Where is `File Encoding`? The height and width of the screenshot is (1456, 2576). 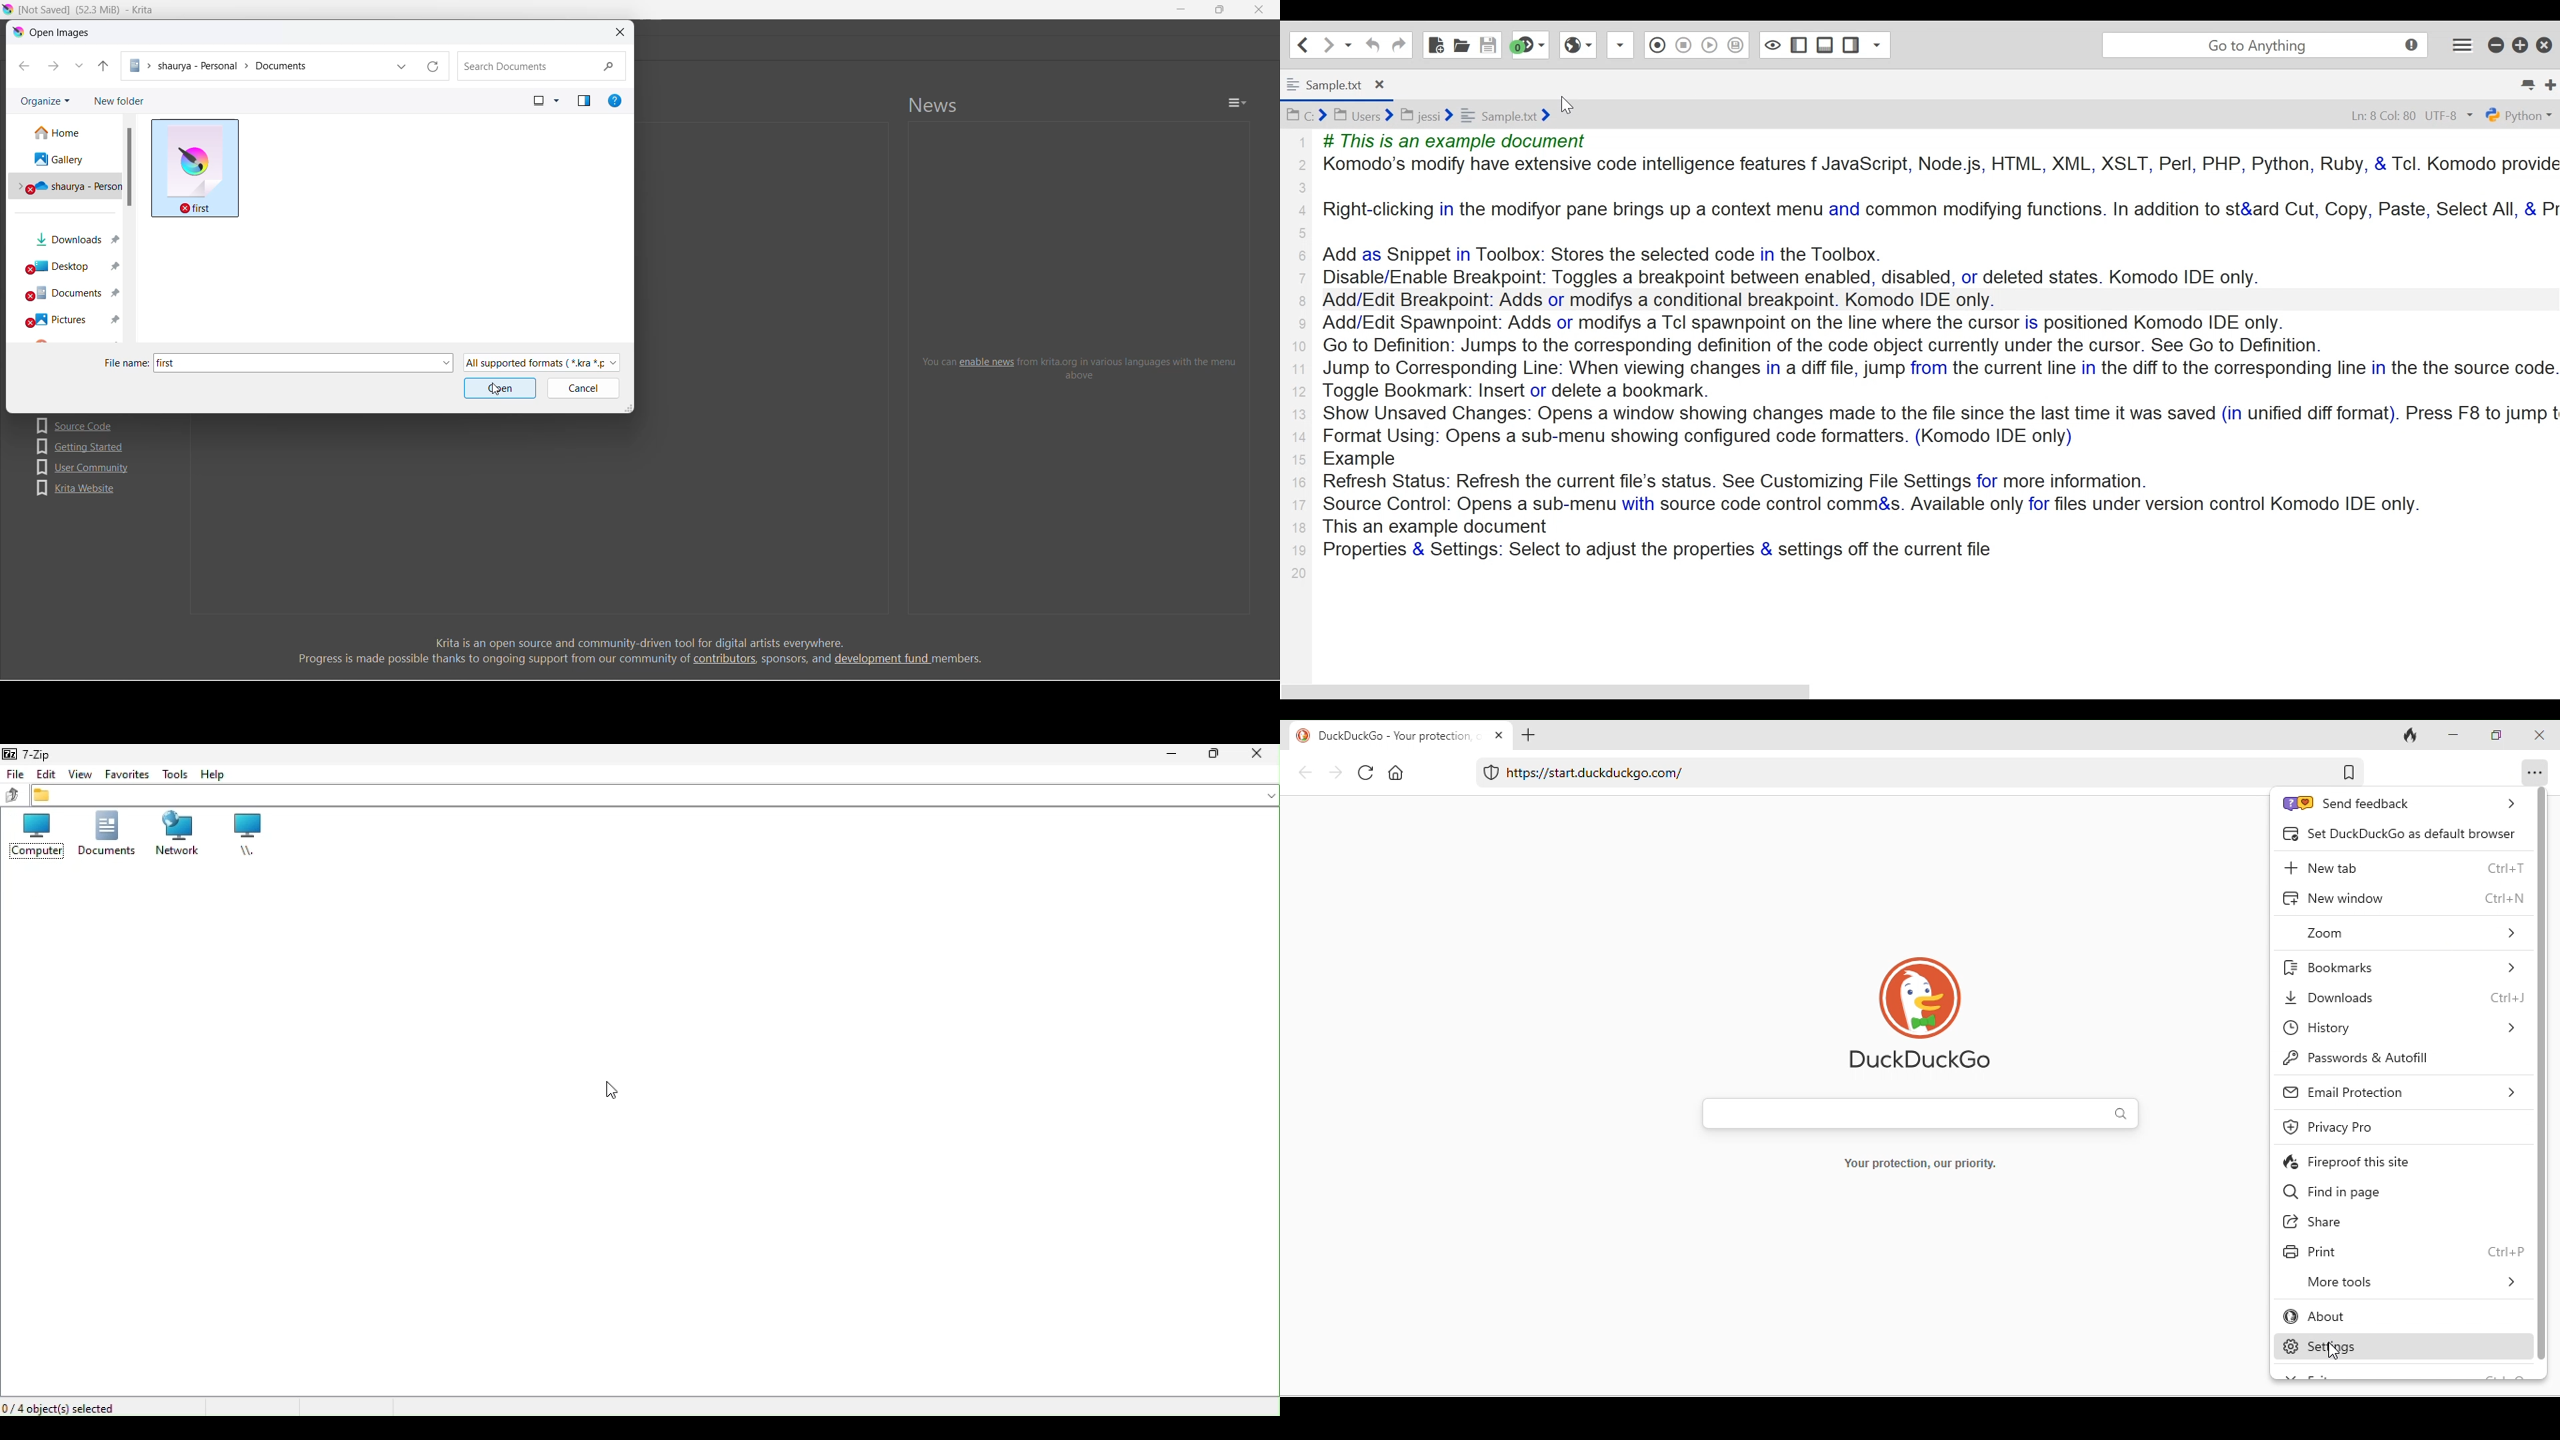 File Encoding is located at coordinates (2453, 116).